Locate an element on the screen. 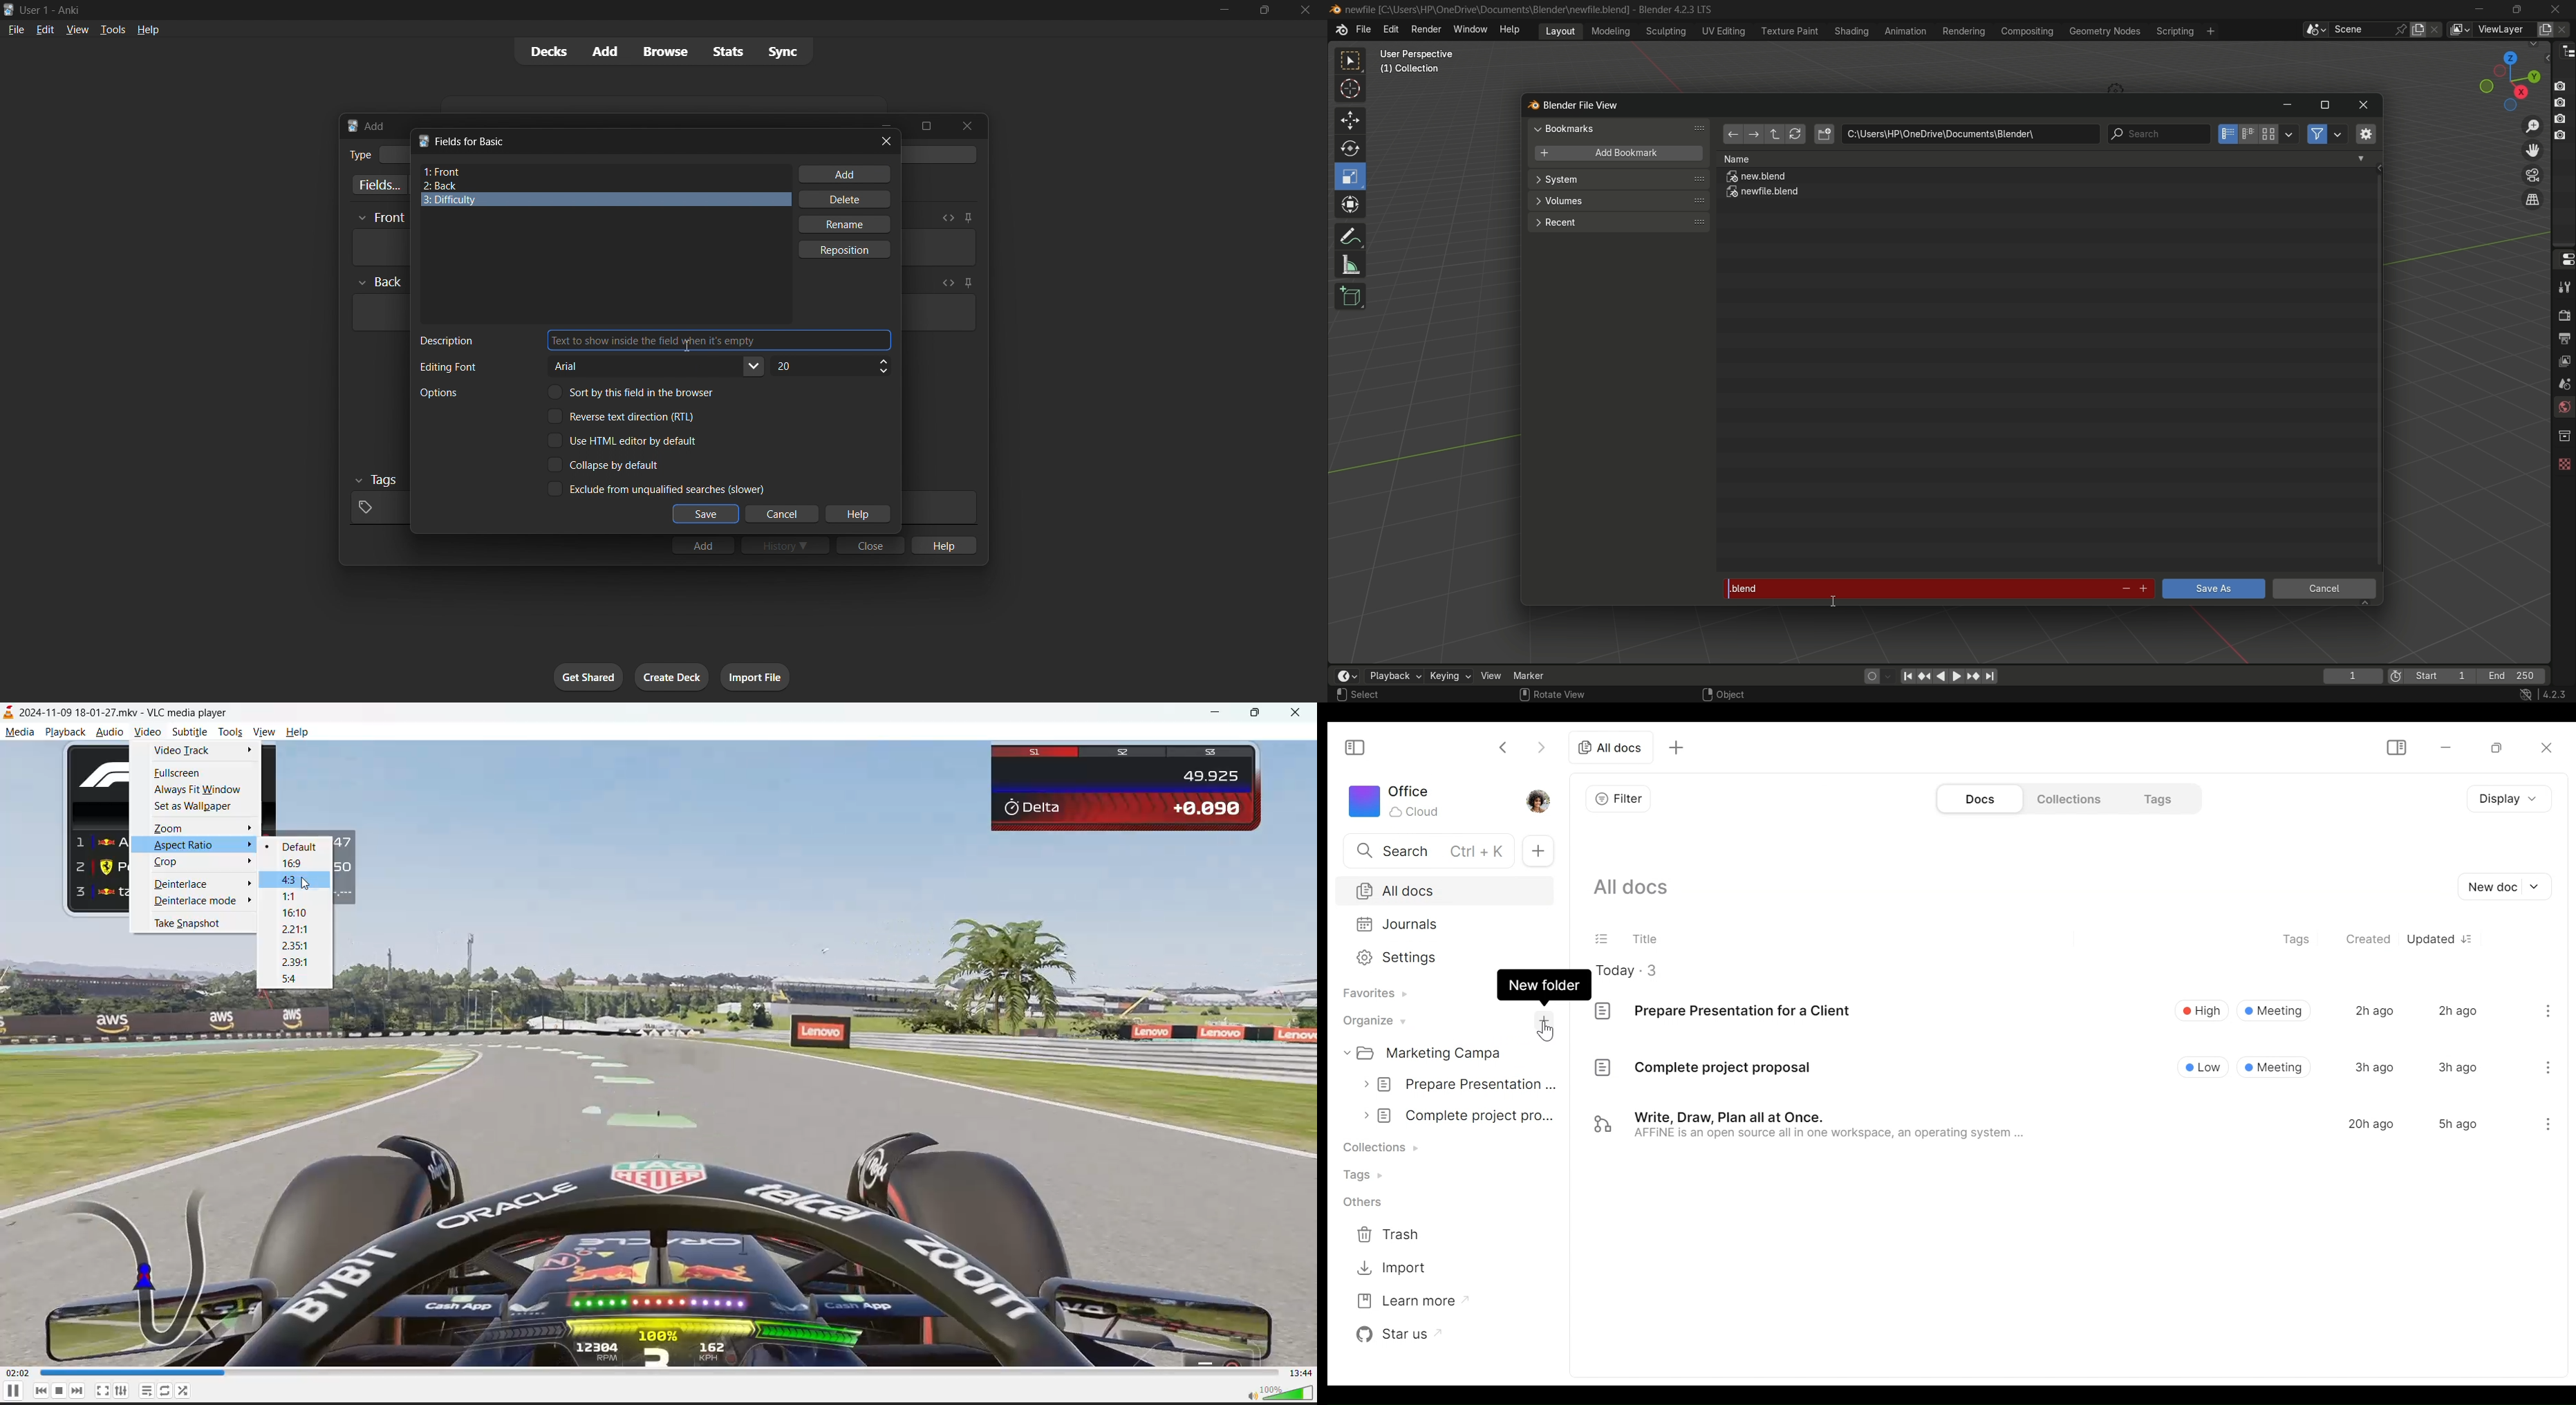 This screenshot has width=2576, height=1428. close is located at coordinates (1305, 10).